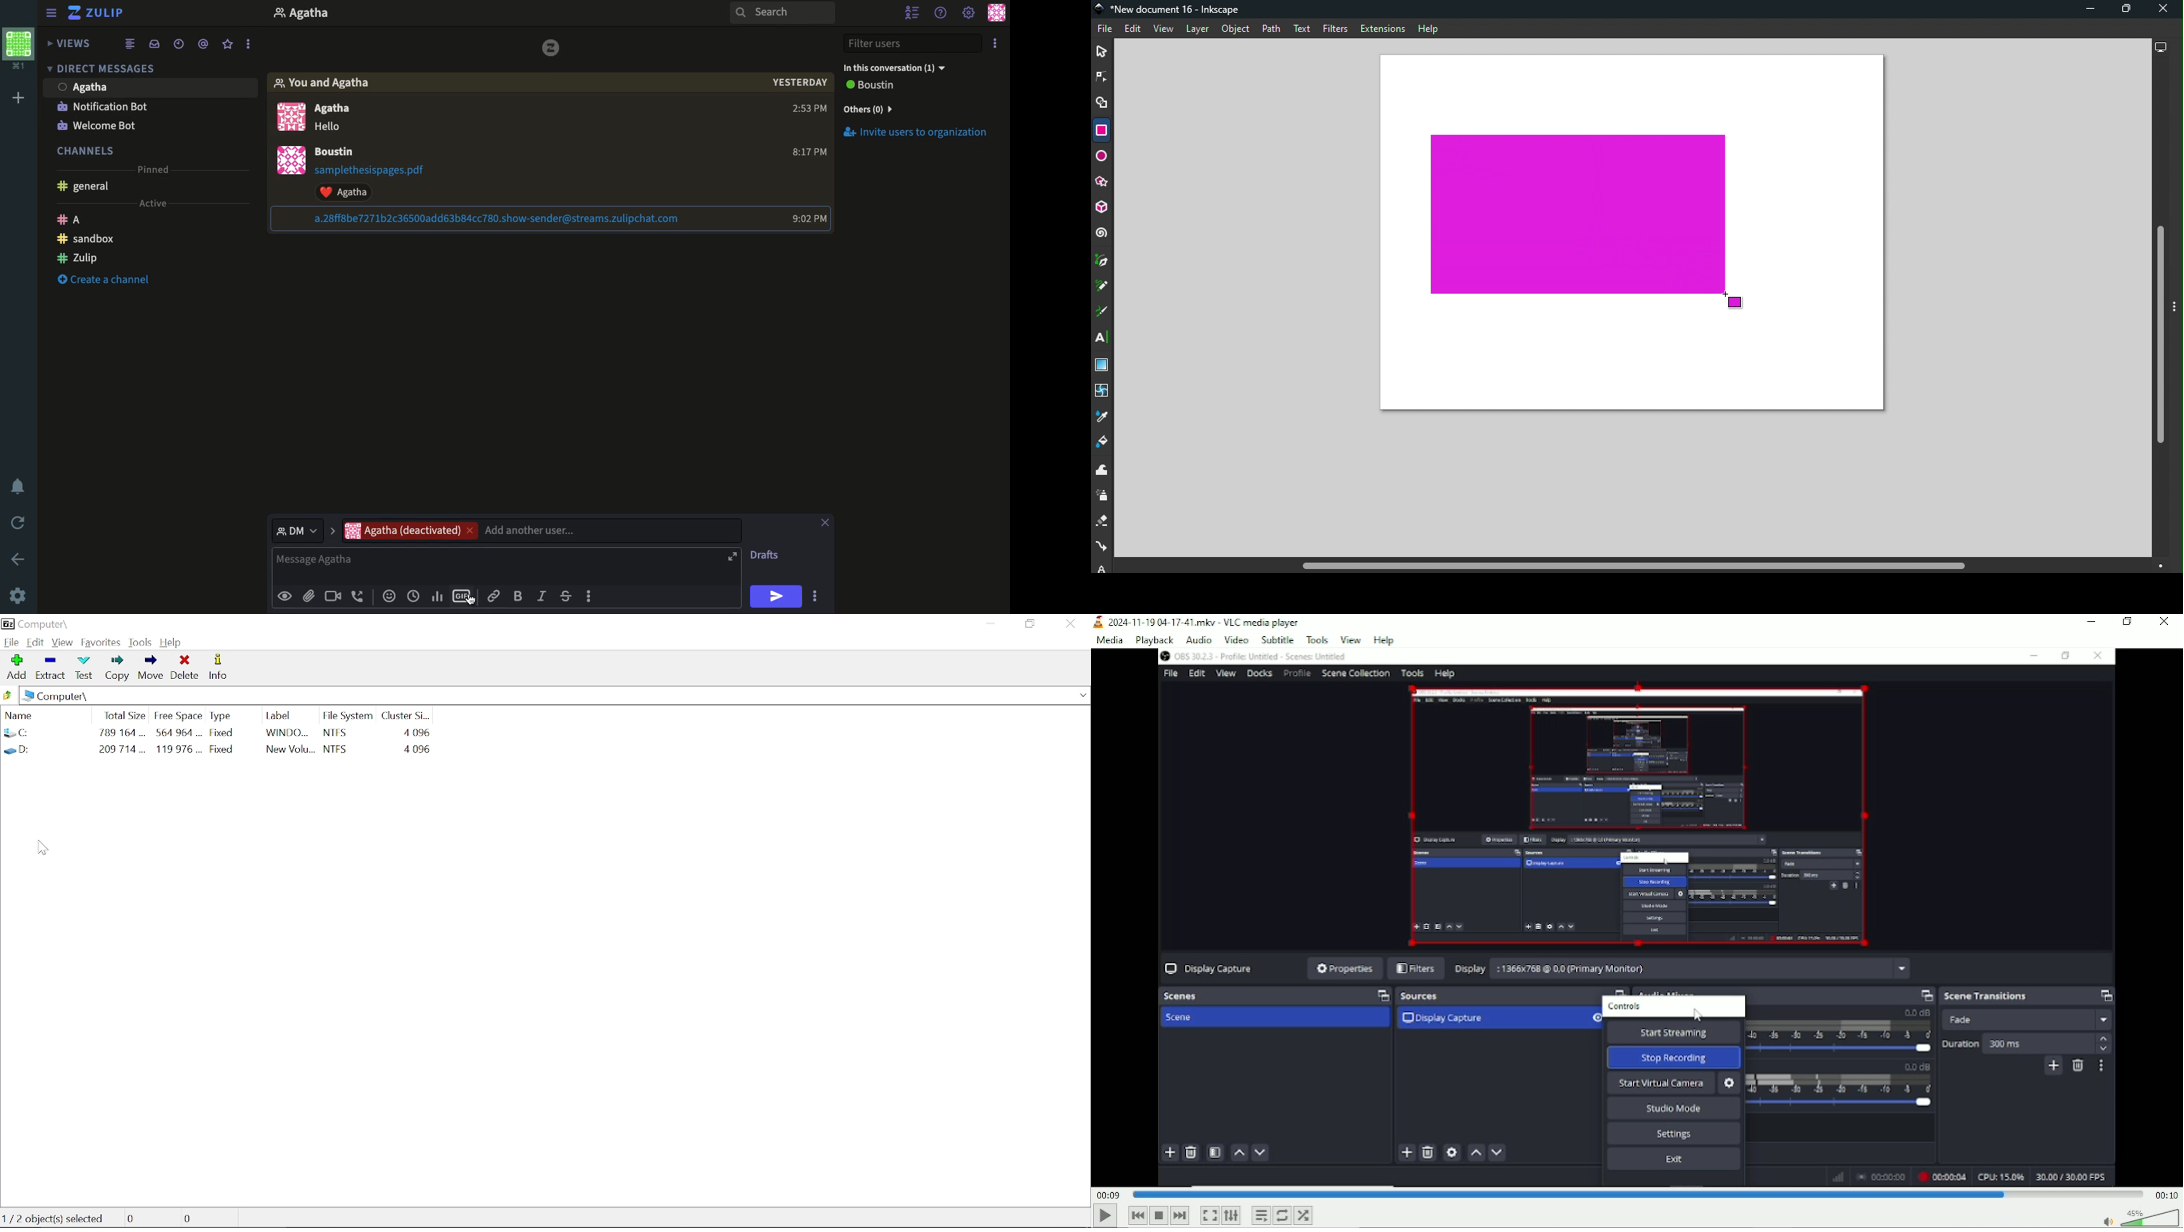 The image size is (2184, 1232). Describe the element at coordinates (596, 596) in the screenshot. I see `More Options` at that location.